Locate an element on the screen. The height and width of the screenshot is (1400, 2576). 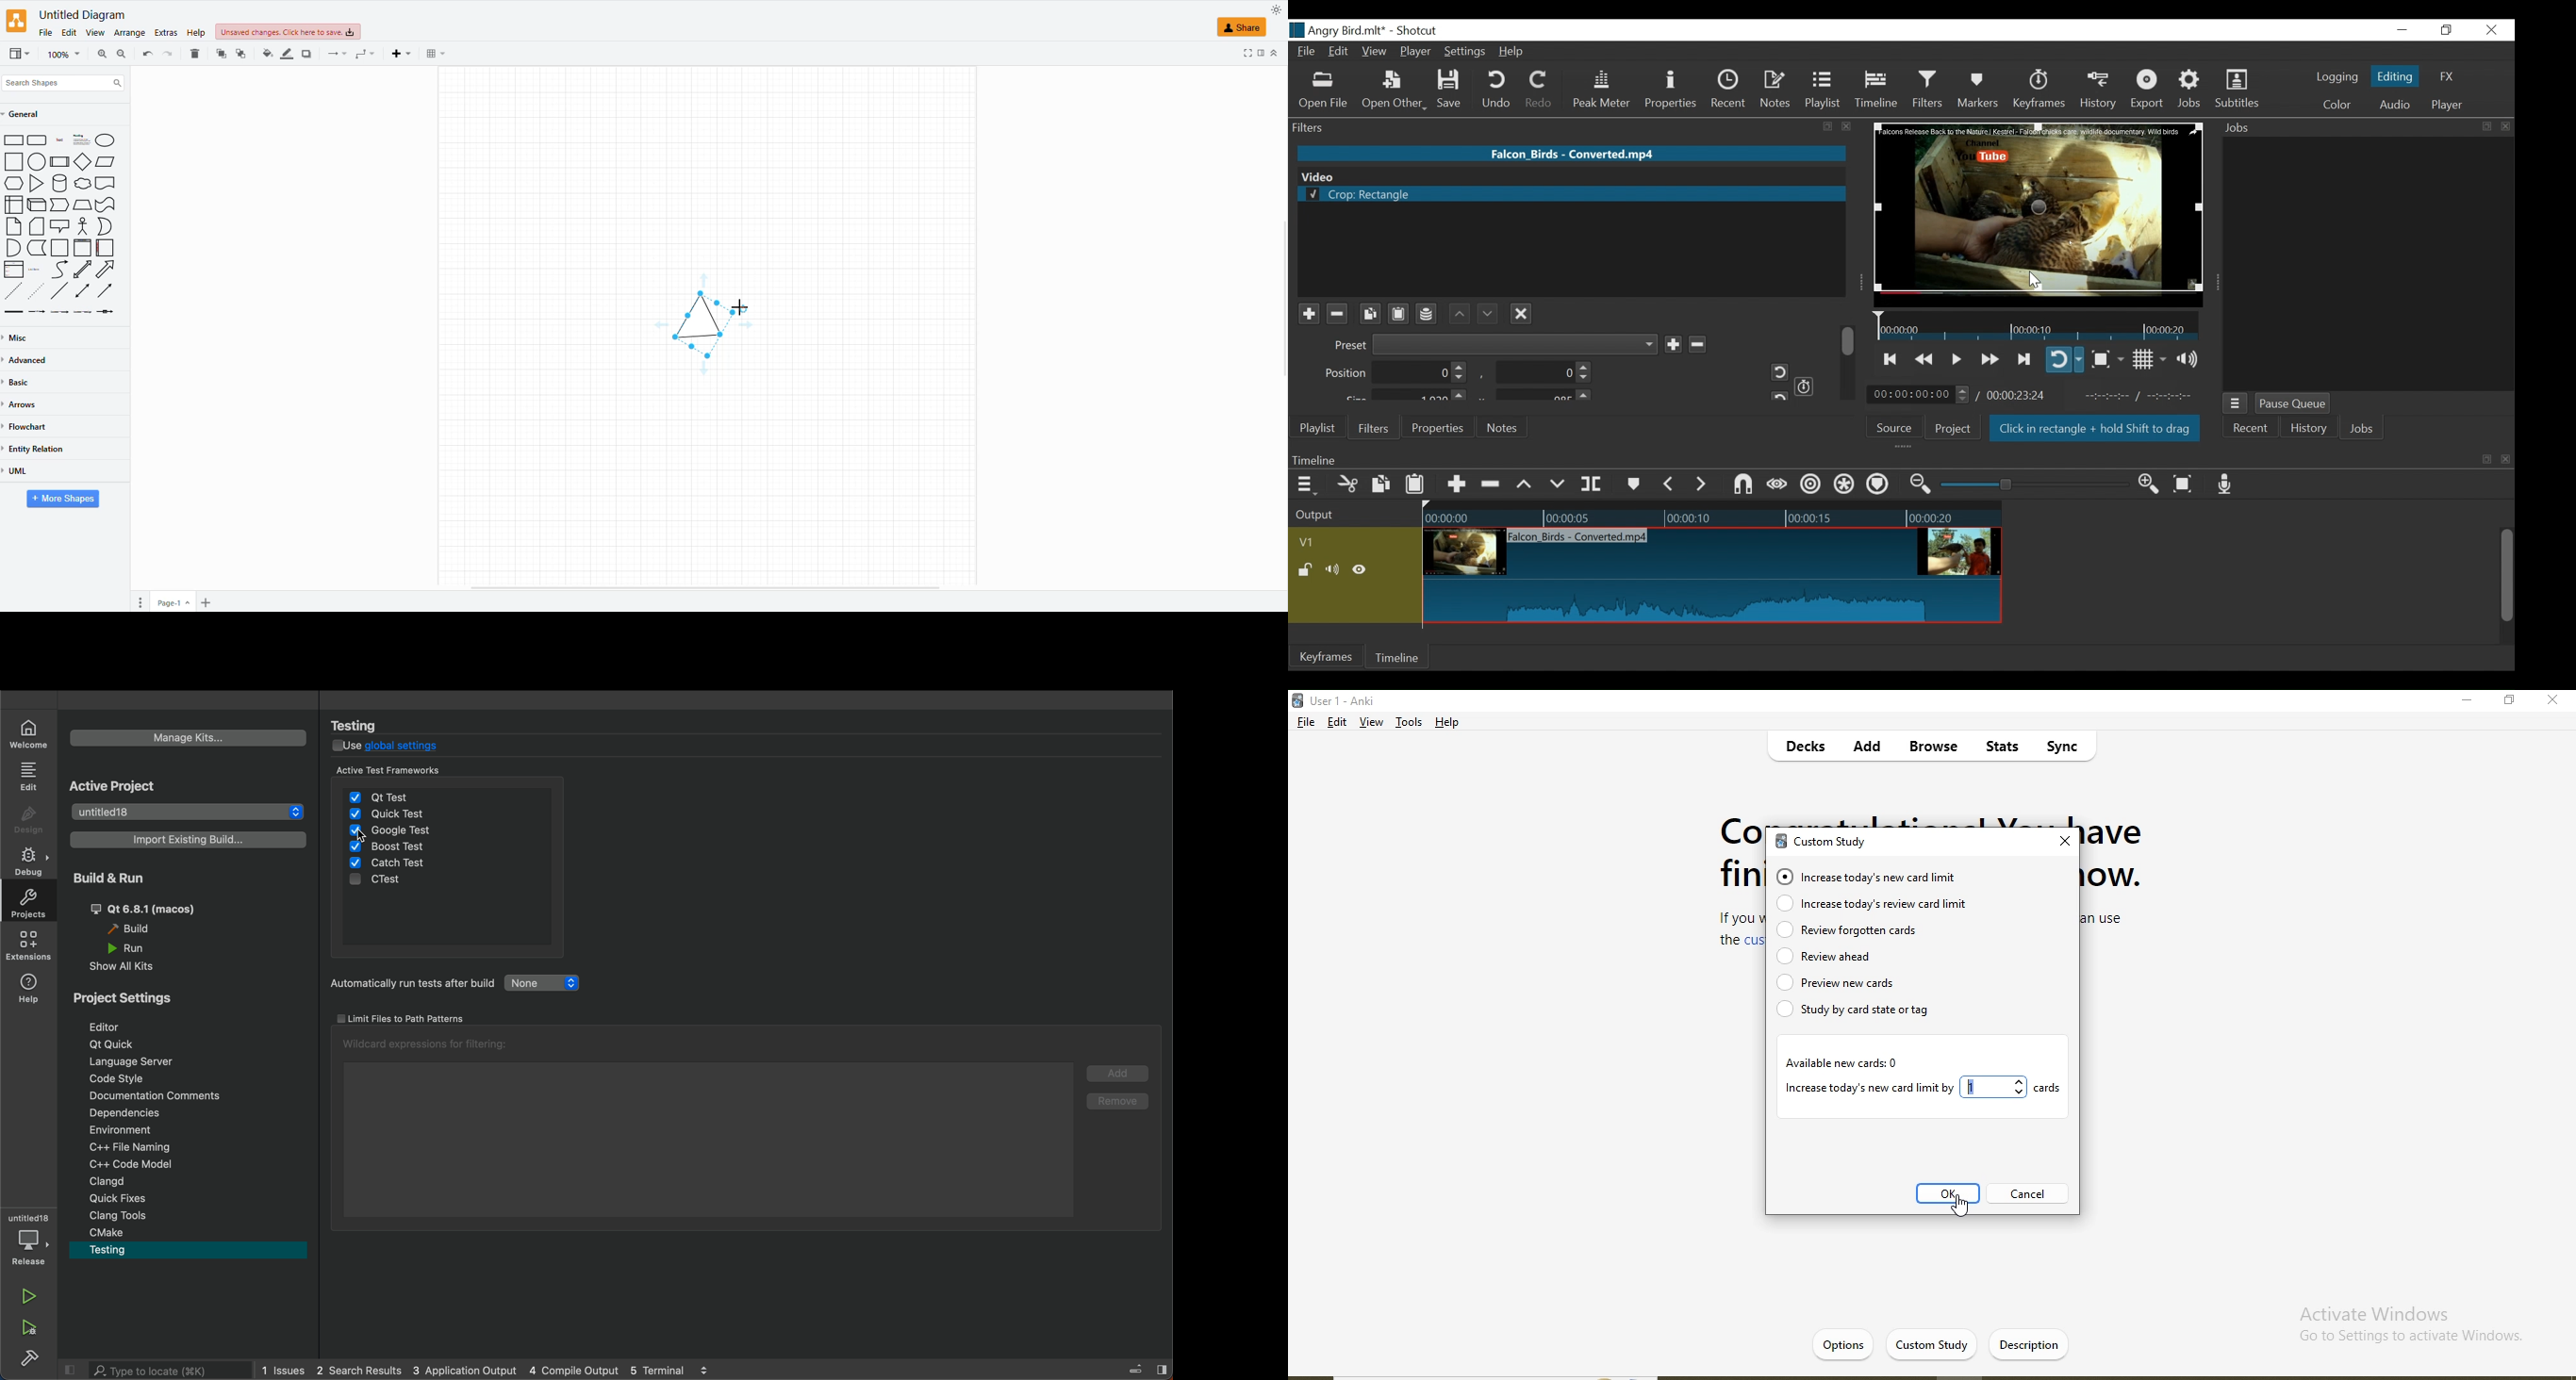
Playlist is located at coordinates (1318, 428).